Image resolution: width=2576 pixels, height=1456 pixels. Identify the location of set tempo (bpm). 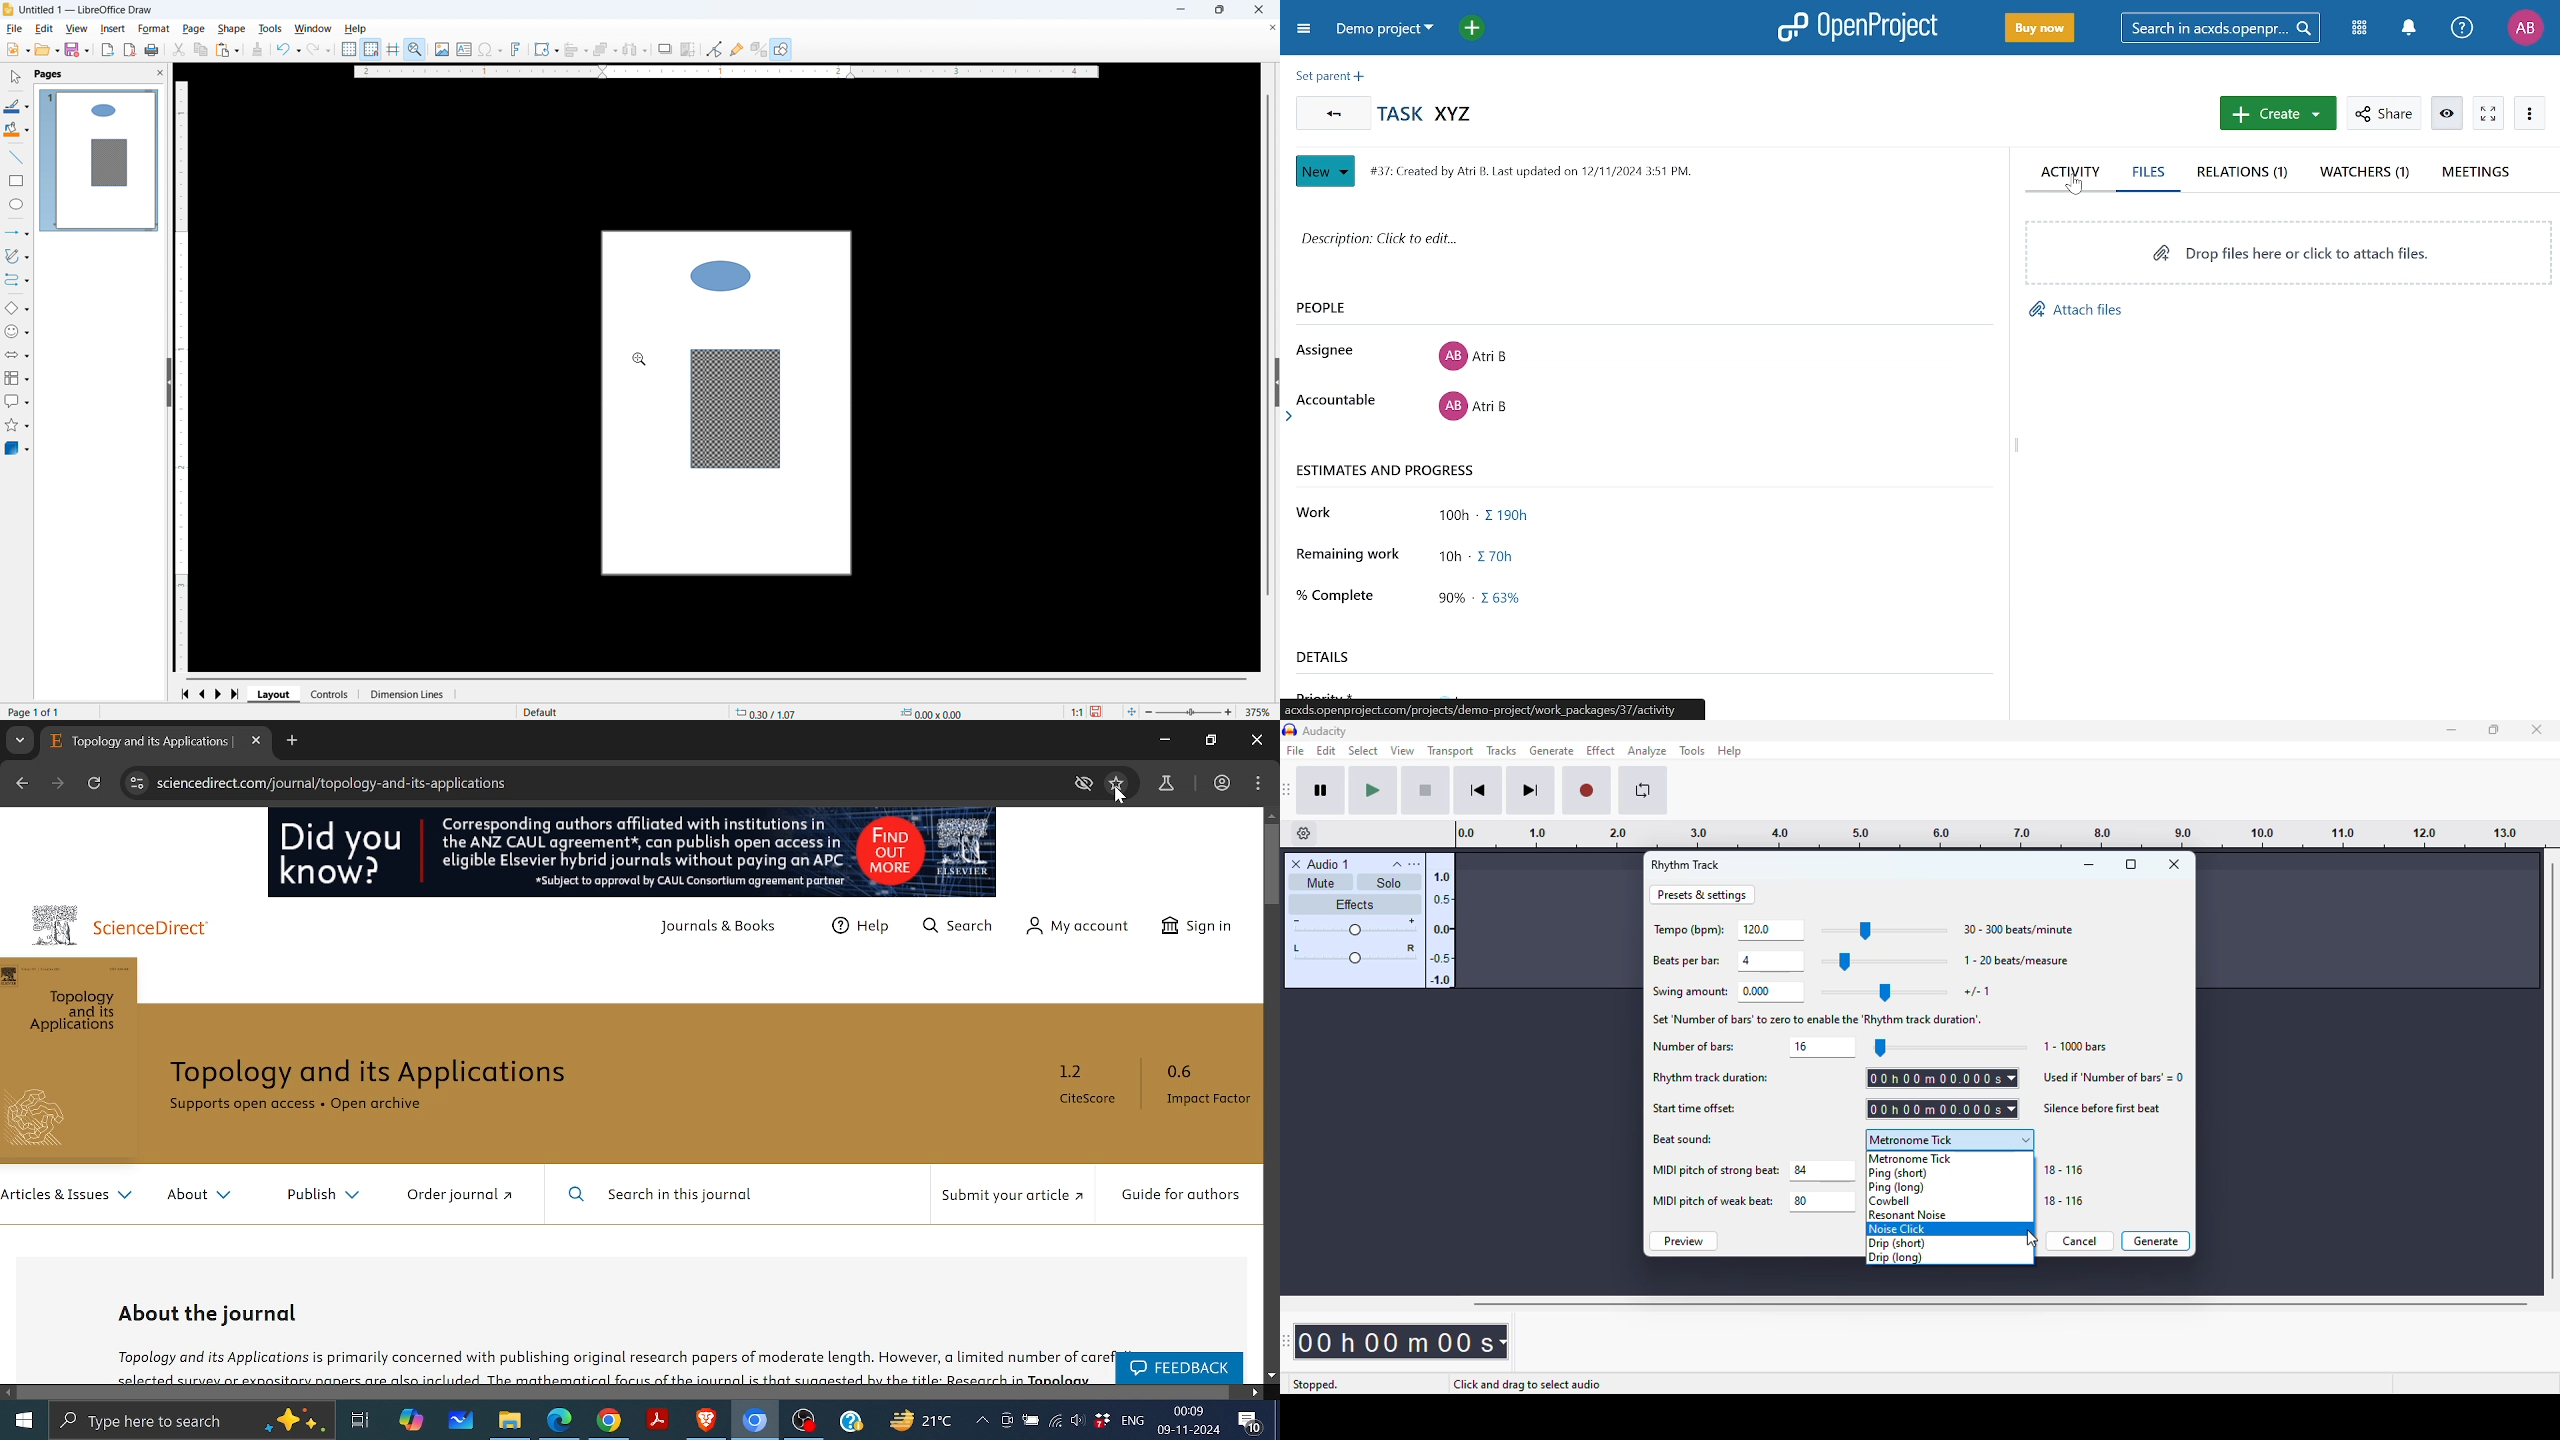
(1772, 931).